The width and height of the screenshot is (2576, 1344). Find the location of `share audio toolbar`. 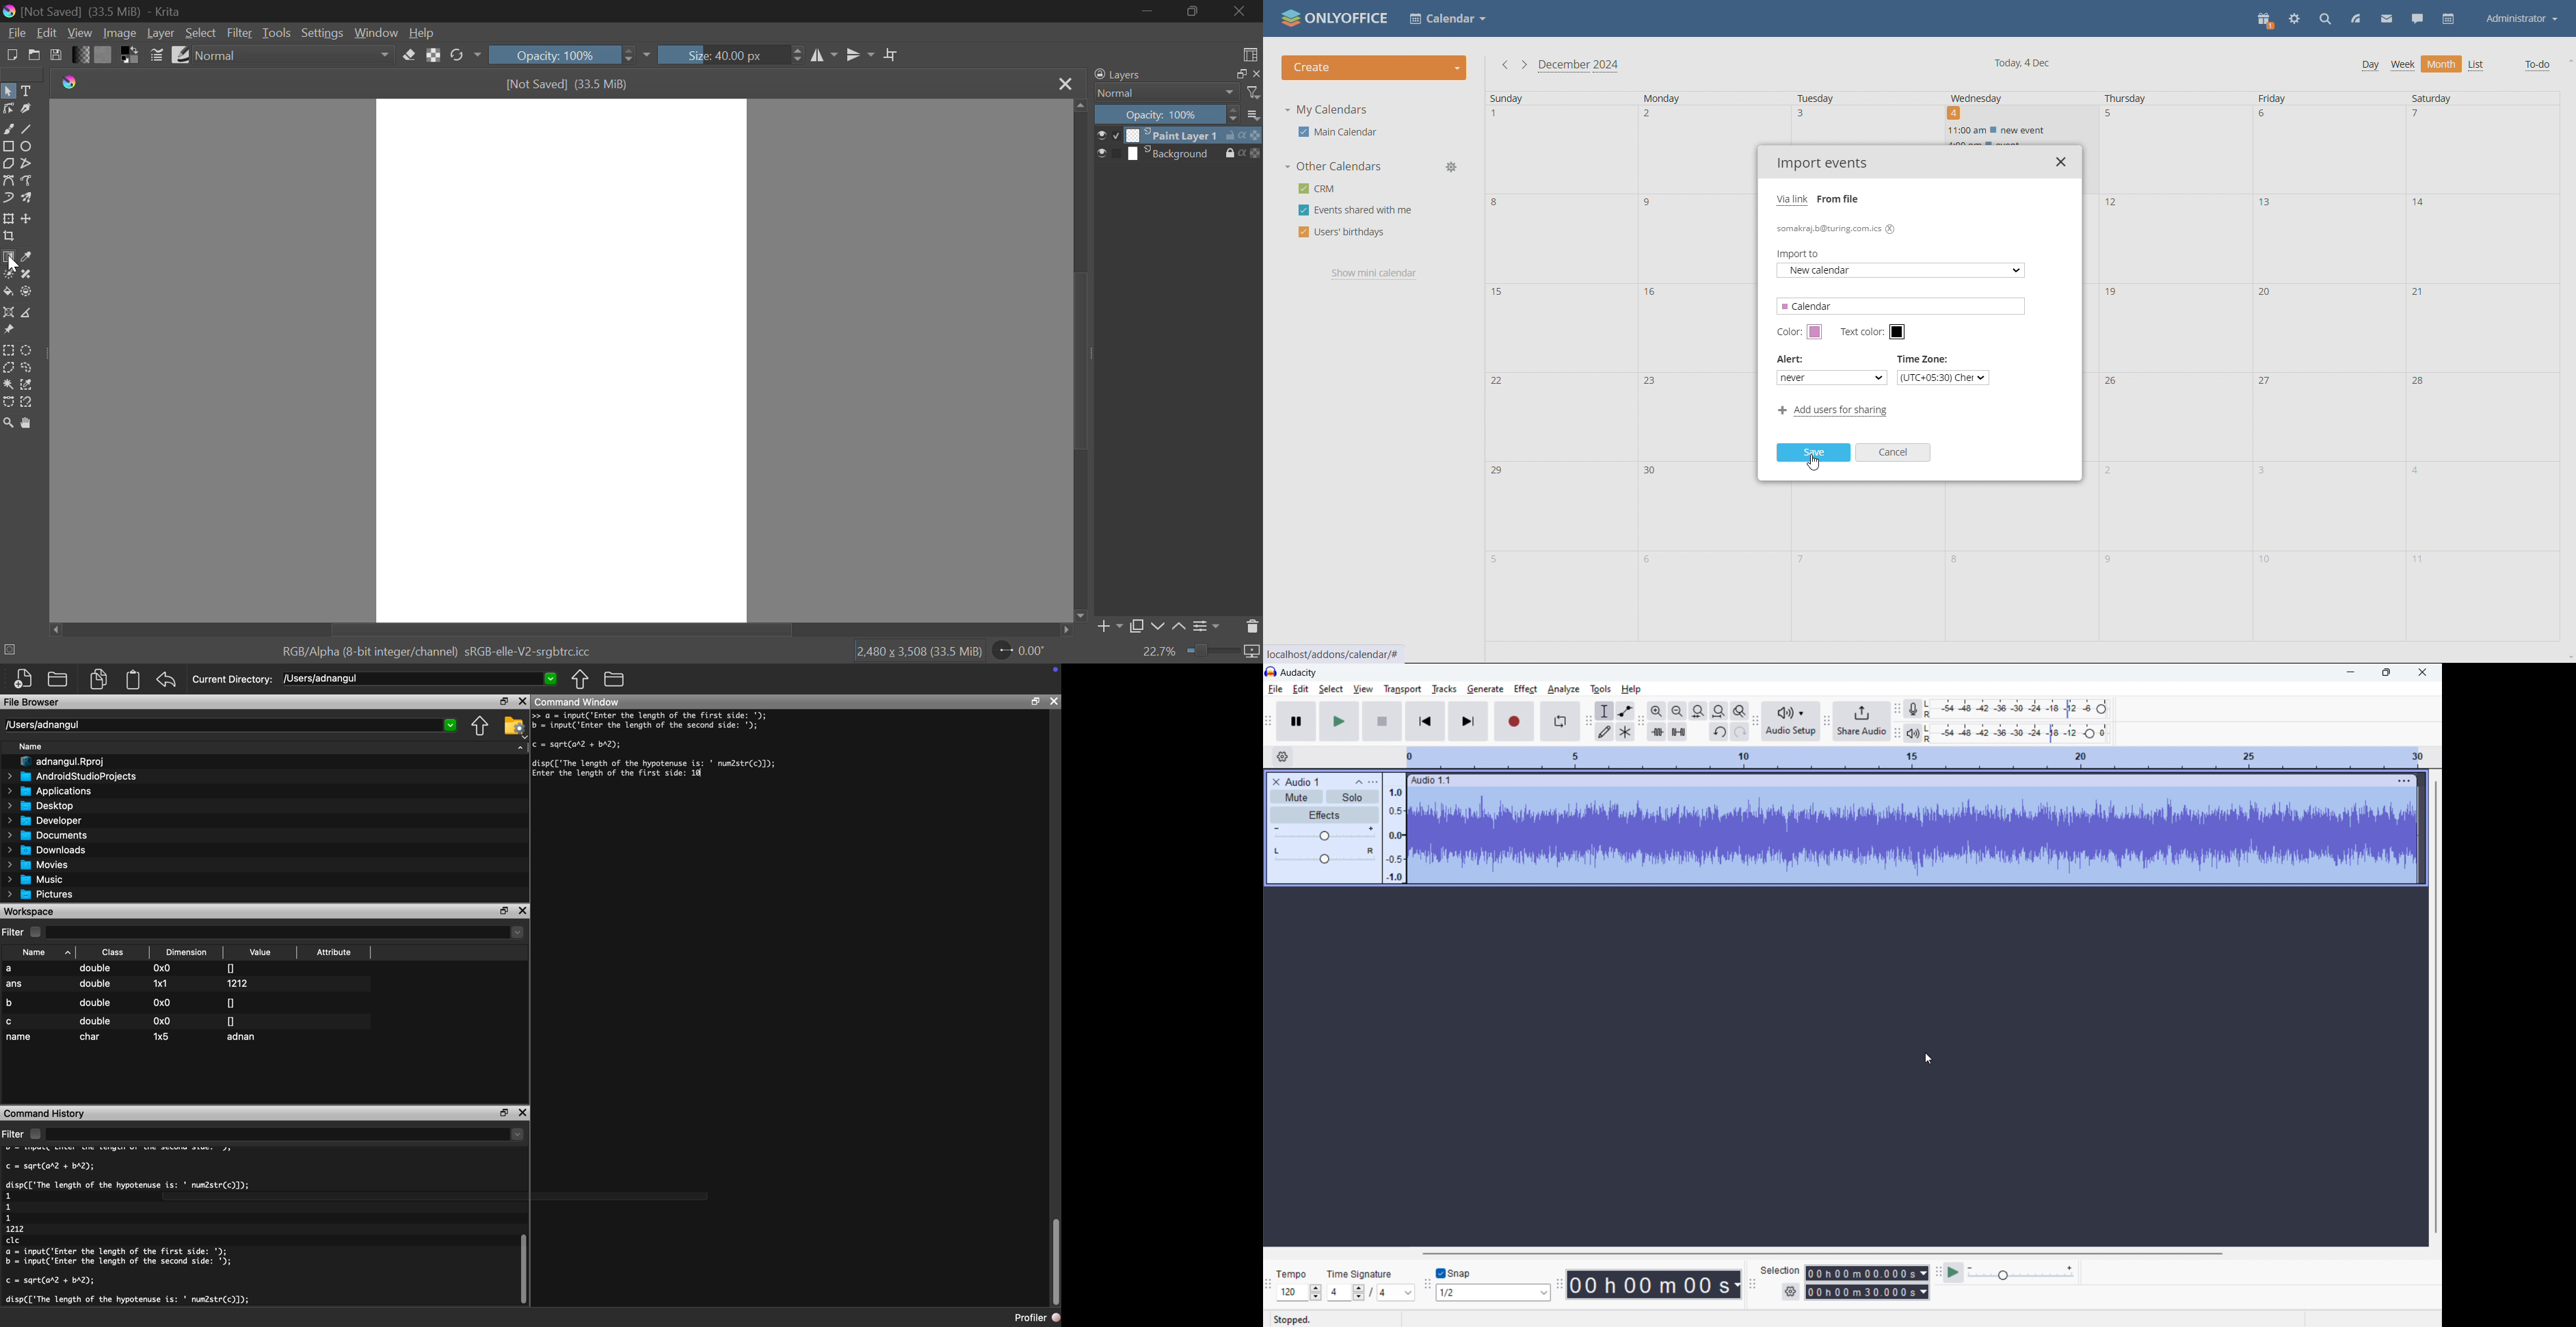

share audio toolbar is located at coordinates (1827, 721).